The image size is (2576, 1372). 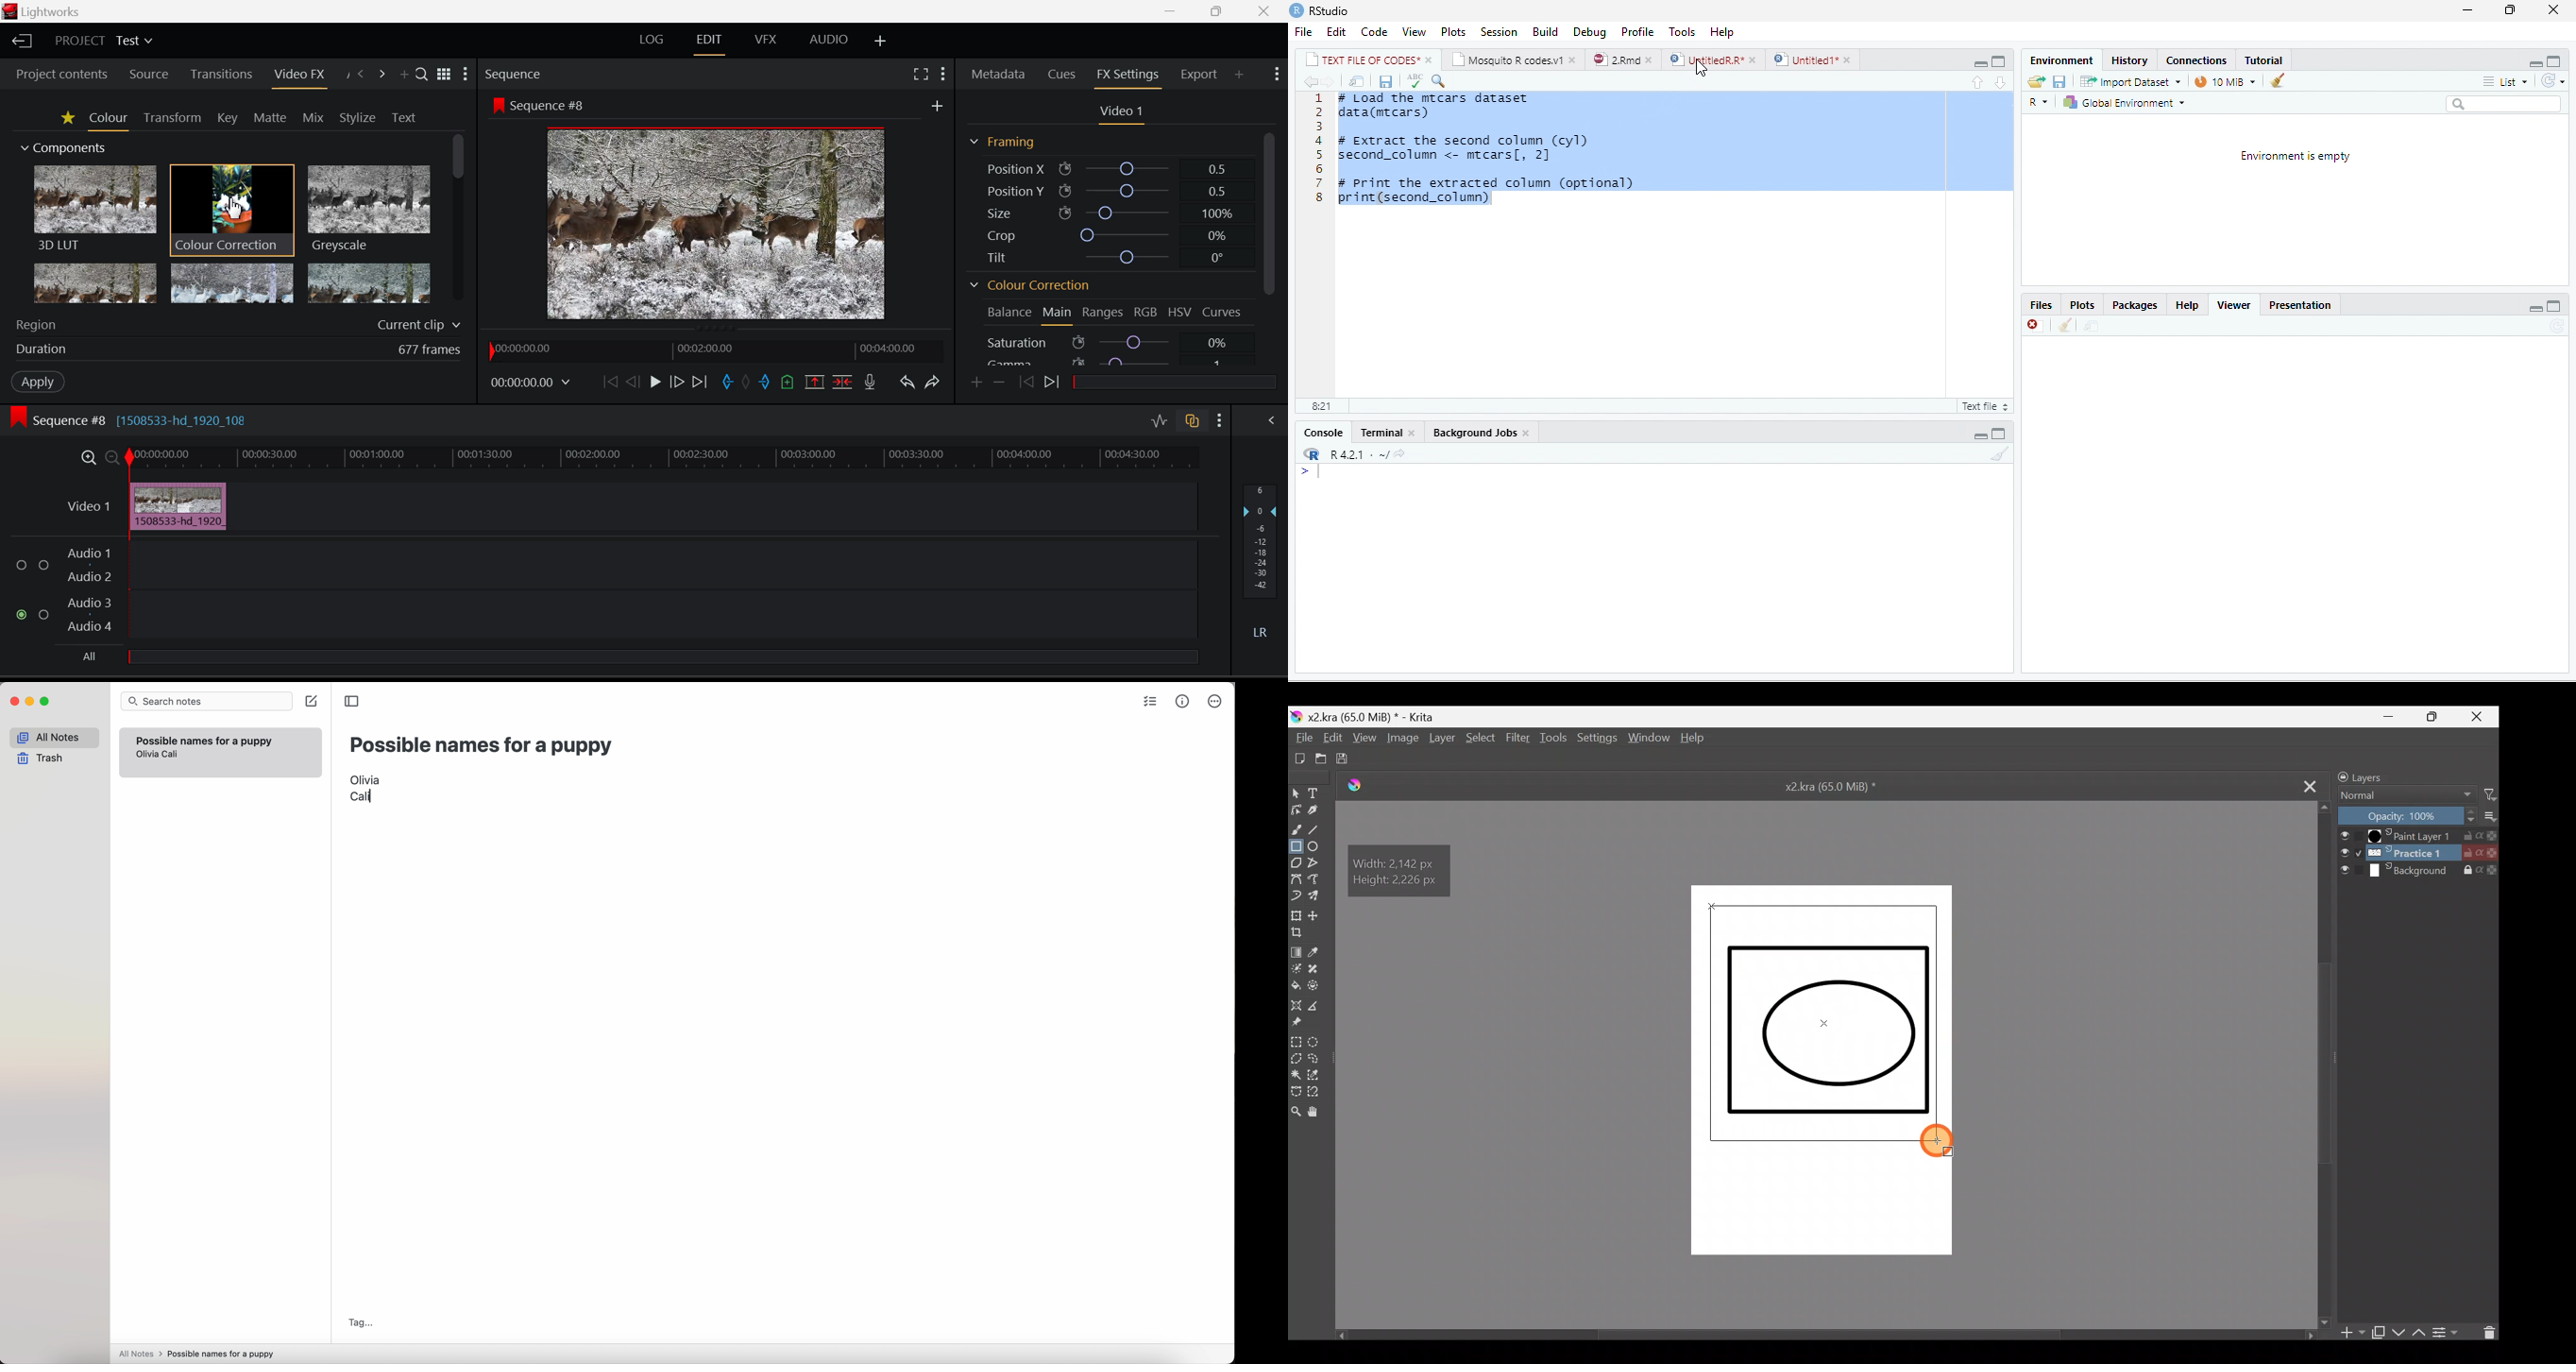 What do you see at coordinates (1271, 421) in the screenshot?
I see `Show Audio Mix` at bounding box center [1271, 421].